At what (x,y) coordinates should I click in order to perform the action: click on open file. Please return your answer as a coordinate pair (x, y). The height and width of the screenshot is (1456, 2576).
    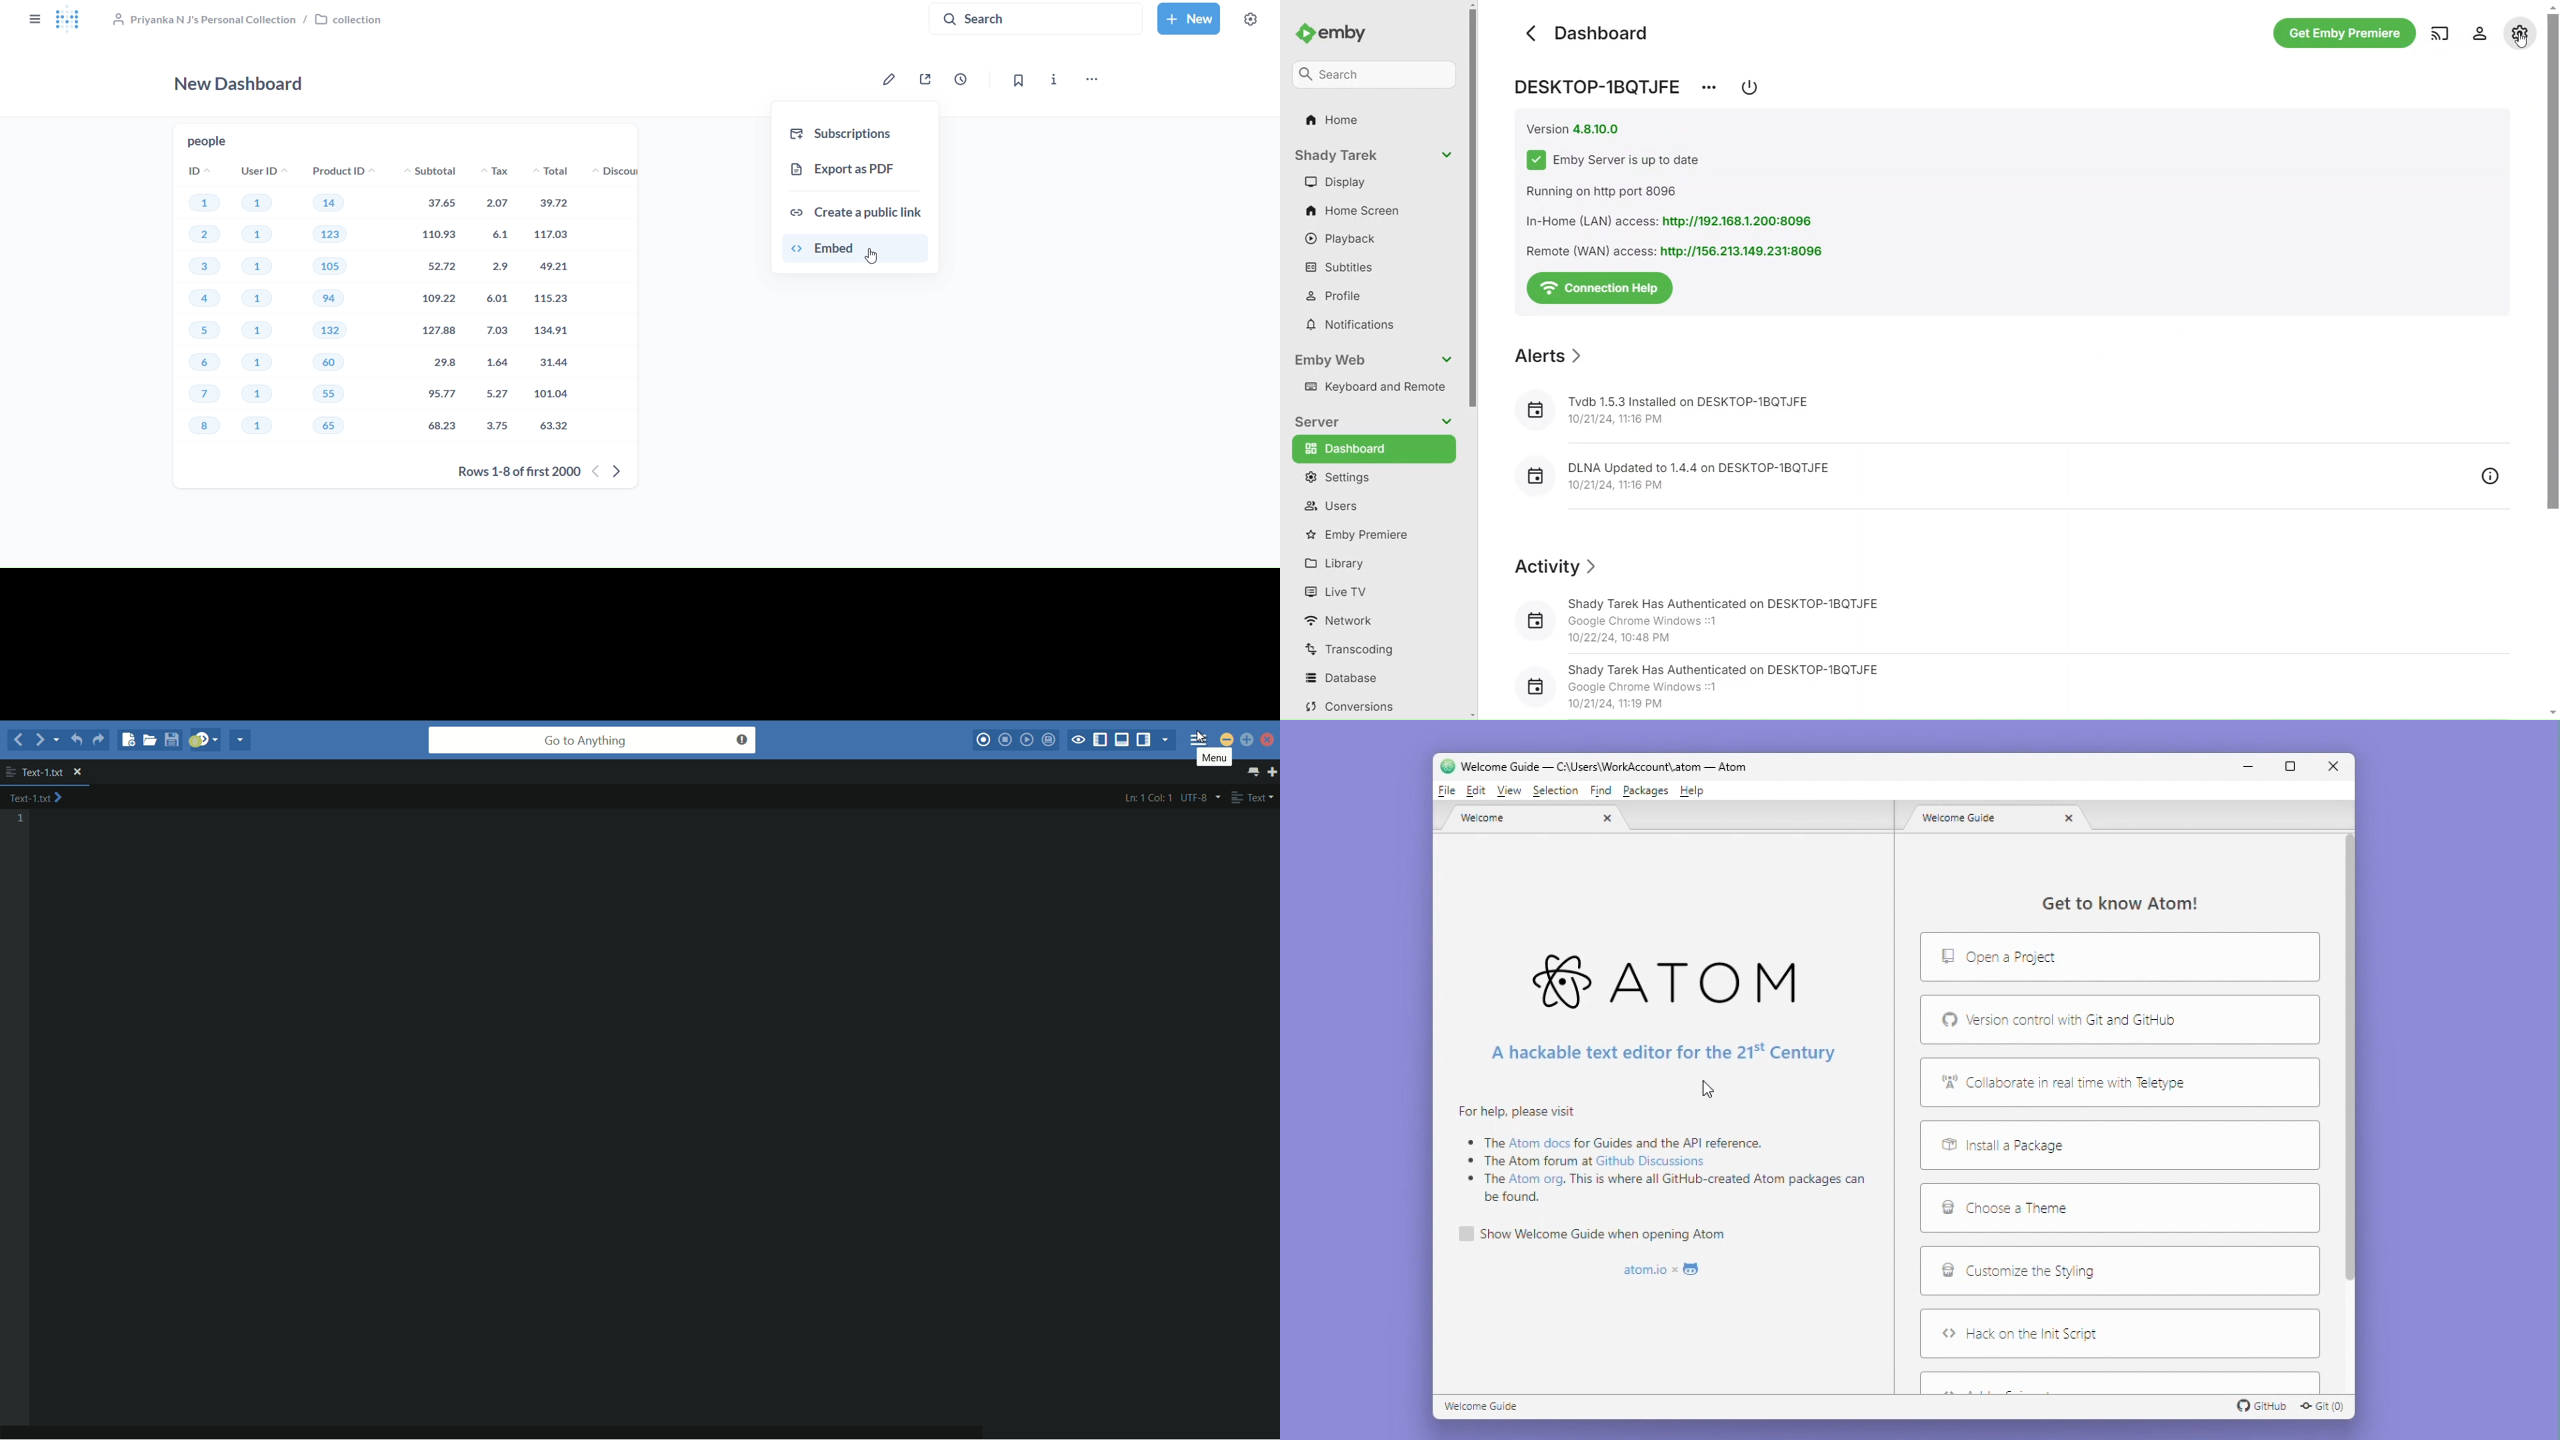
    Looking at the image, I should click on (151, 739).